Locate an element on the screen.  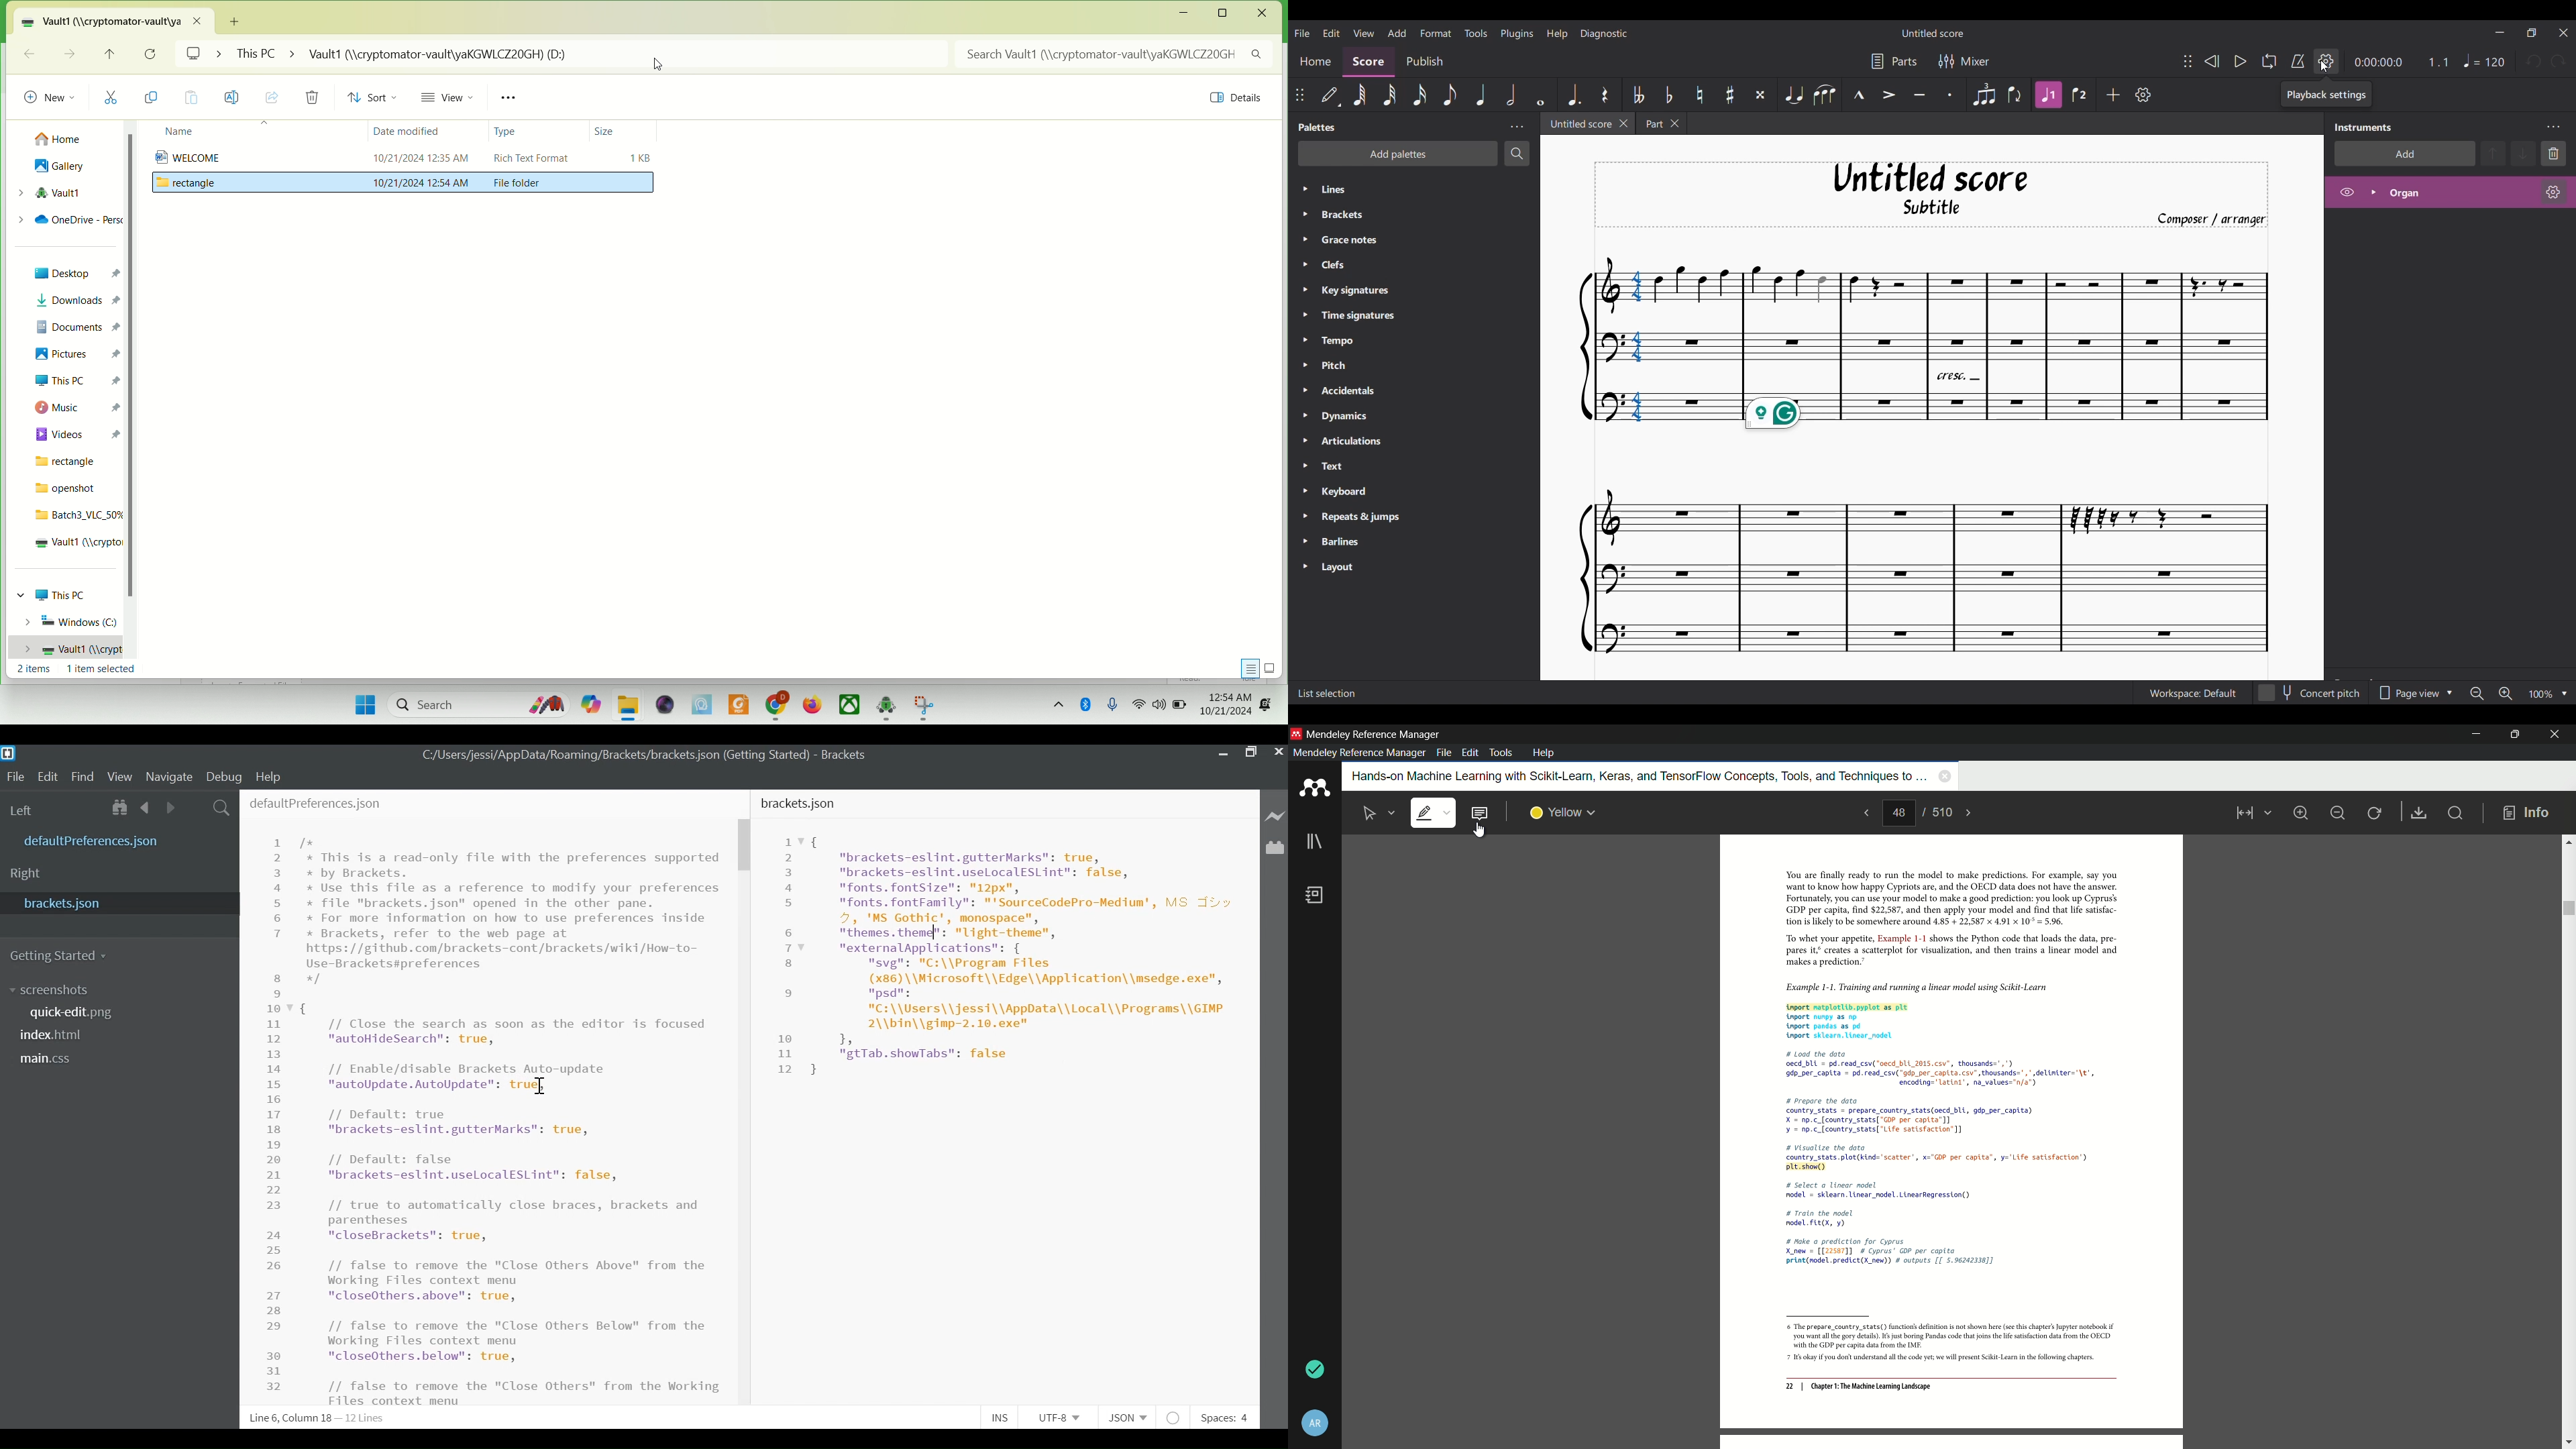
Split the Editor Vertically or Horizontally is located at coordinates (195, 806).